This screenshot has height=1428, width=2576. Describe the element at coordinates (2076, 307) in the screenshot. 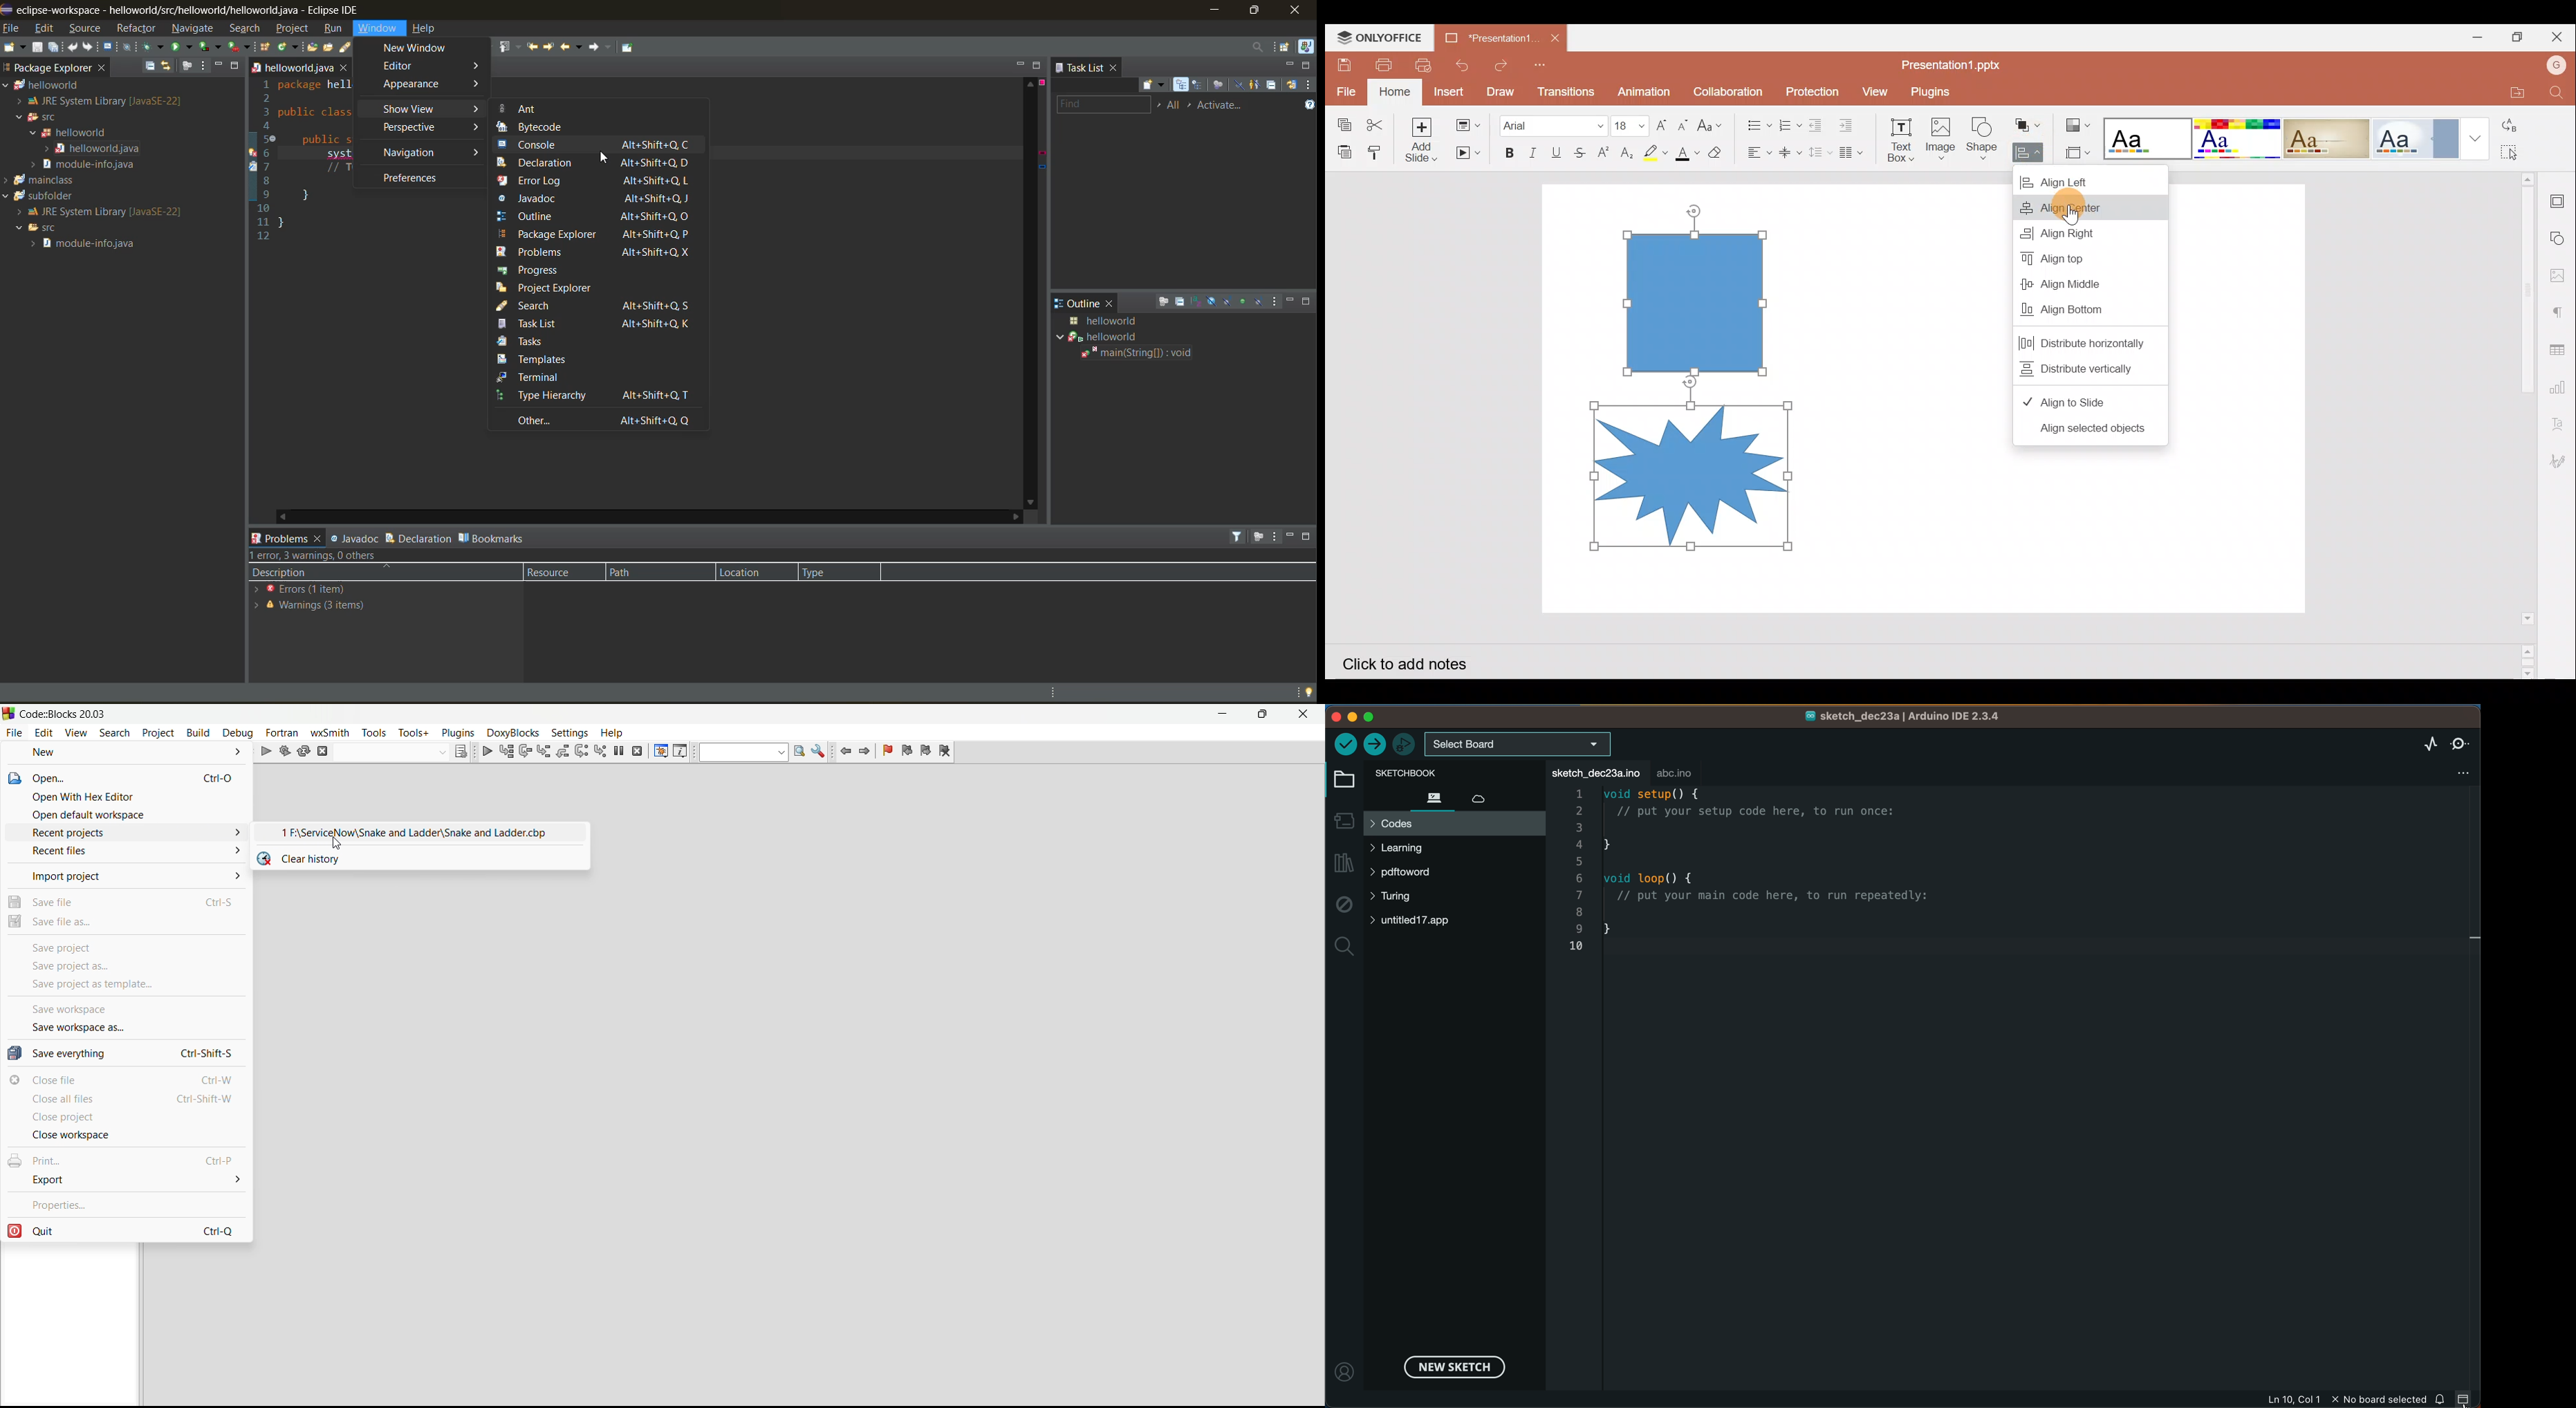

I see `Align bottom` at that location.